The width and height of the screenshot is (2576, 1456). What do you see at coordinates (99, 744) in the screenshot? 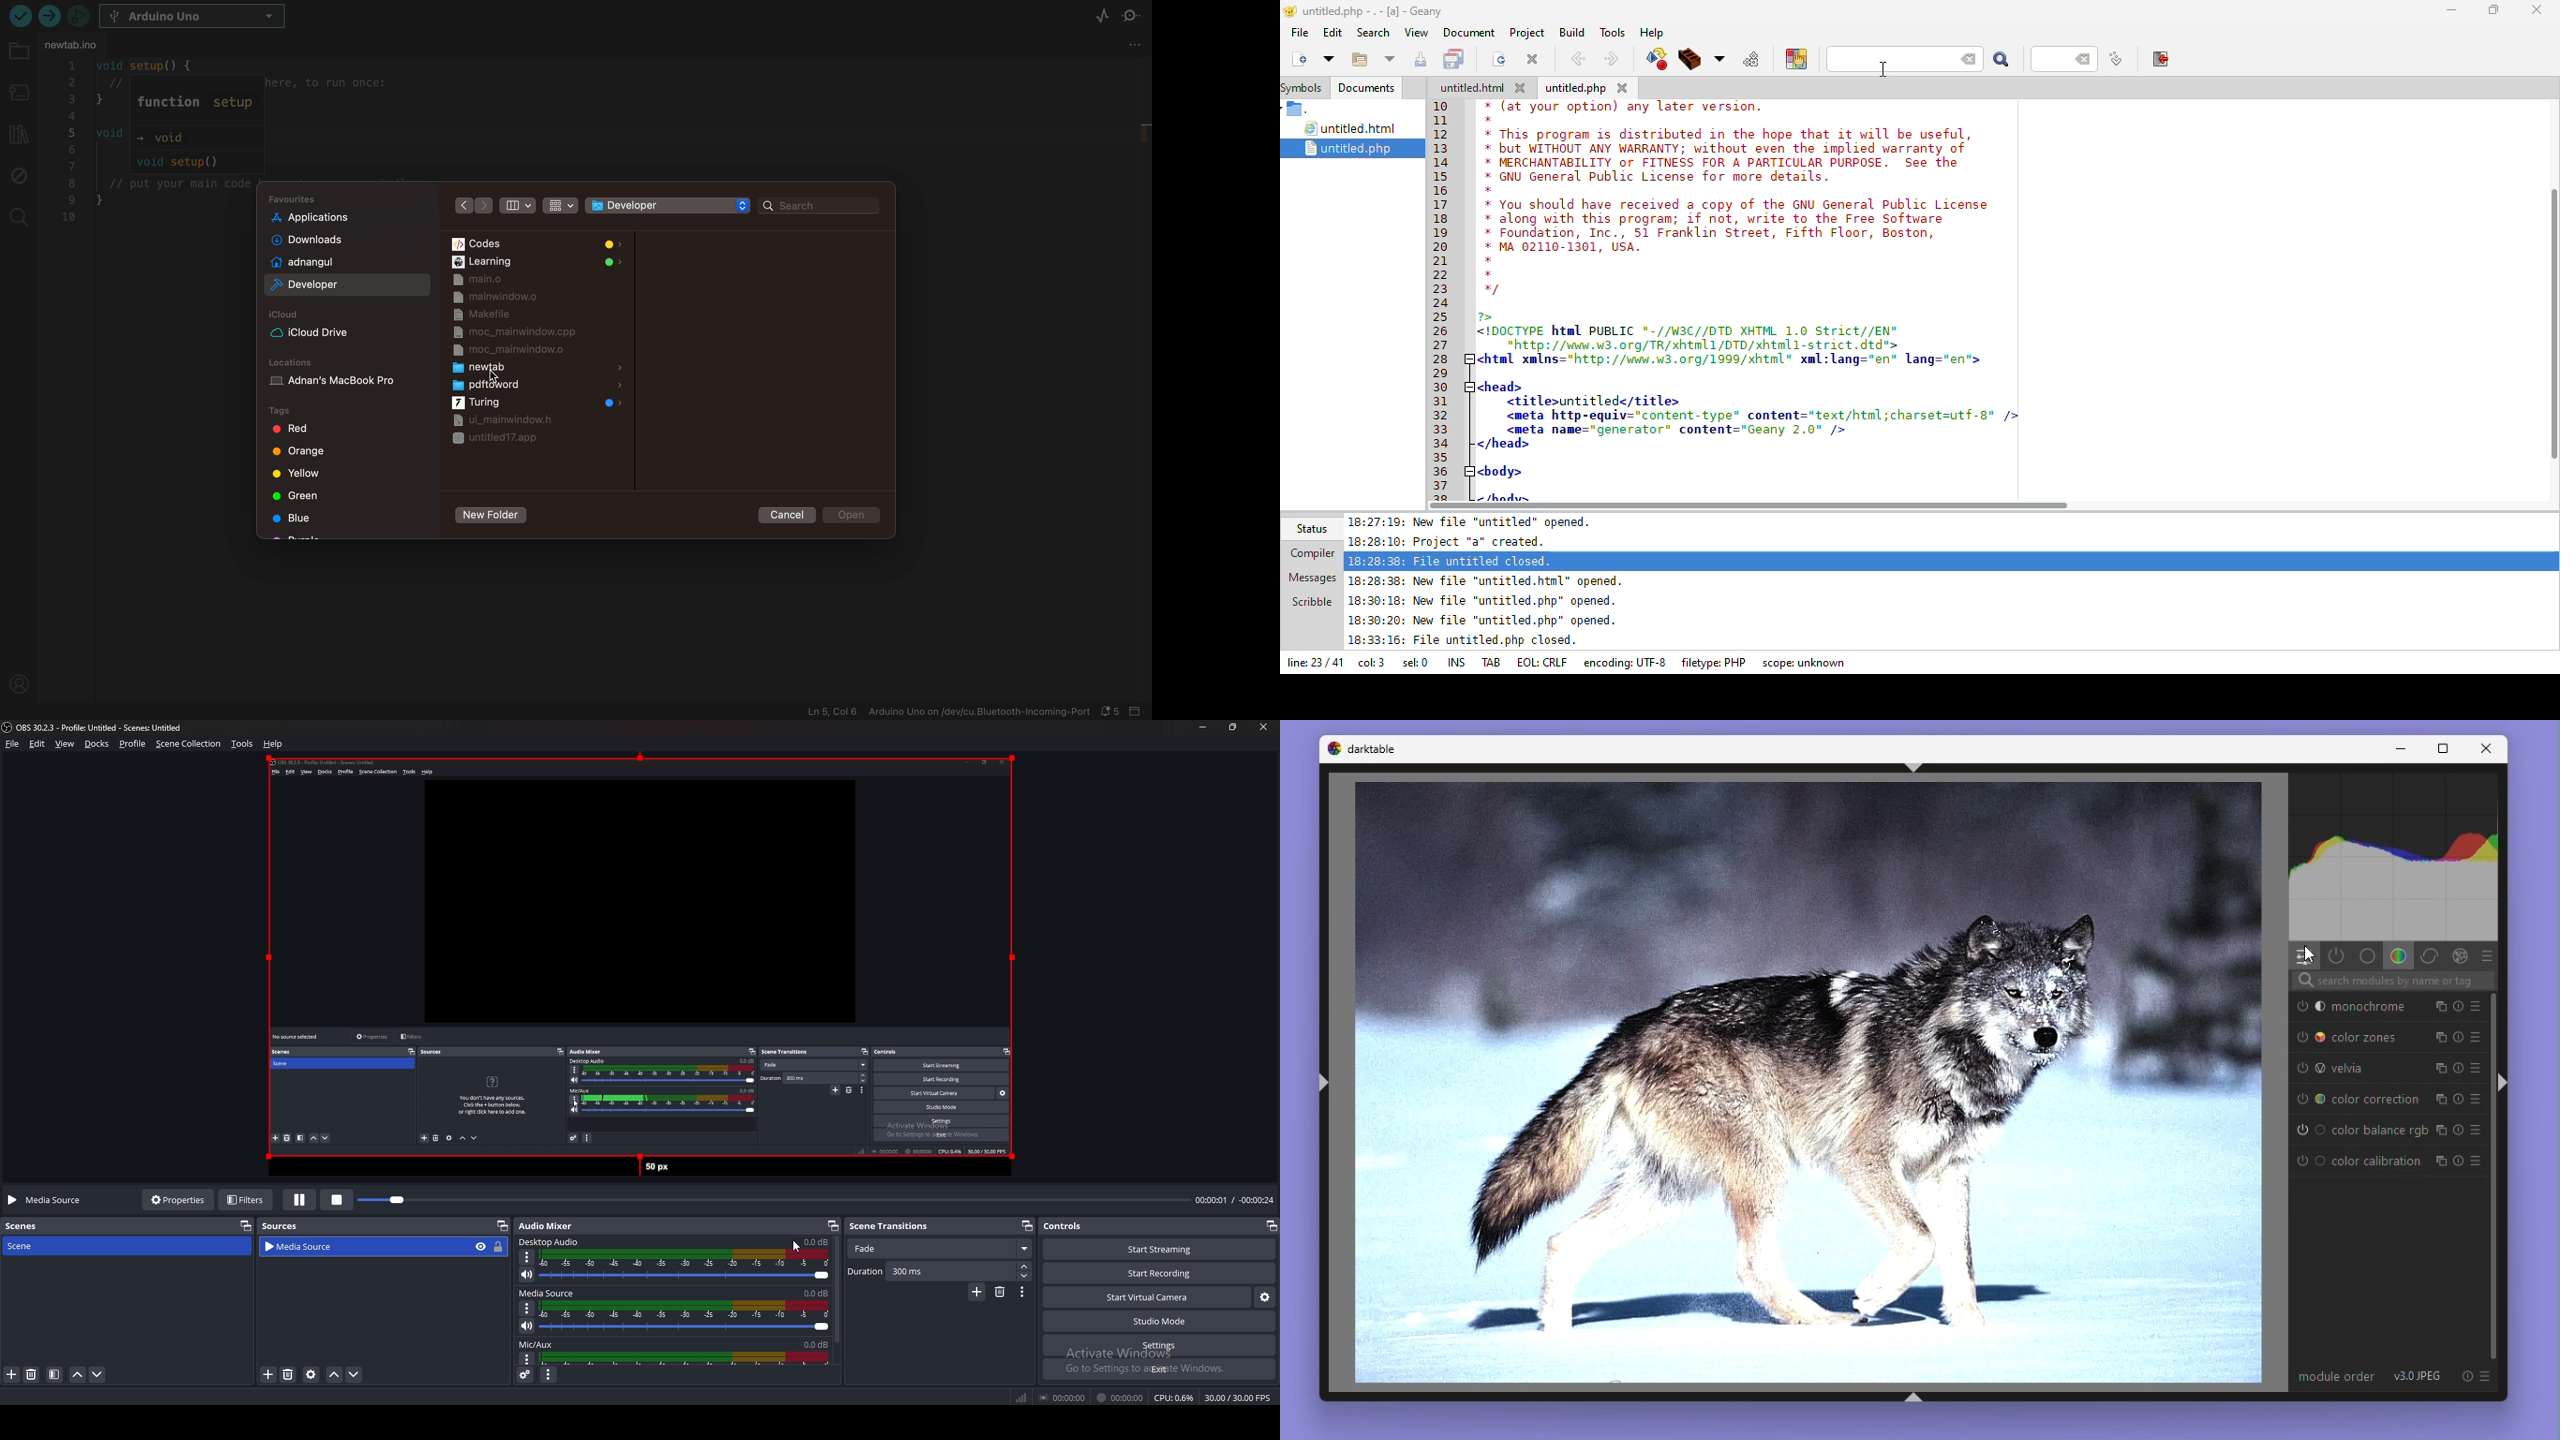
I see `Docks` at bounding box center [99, 744].